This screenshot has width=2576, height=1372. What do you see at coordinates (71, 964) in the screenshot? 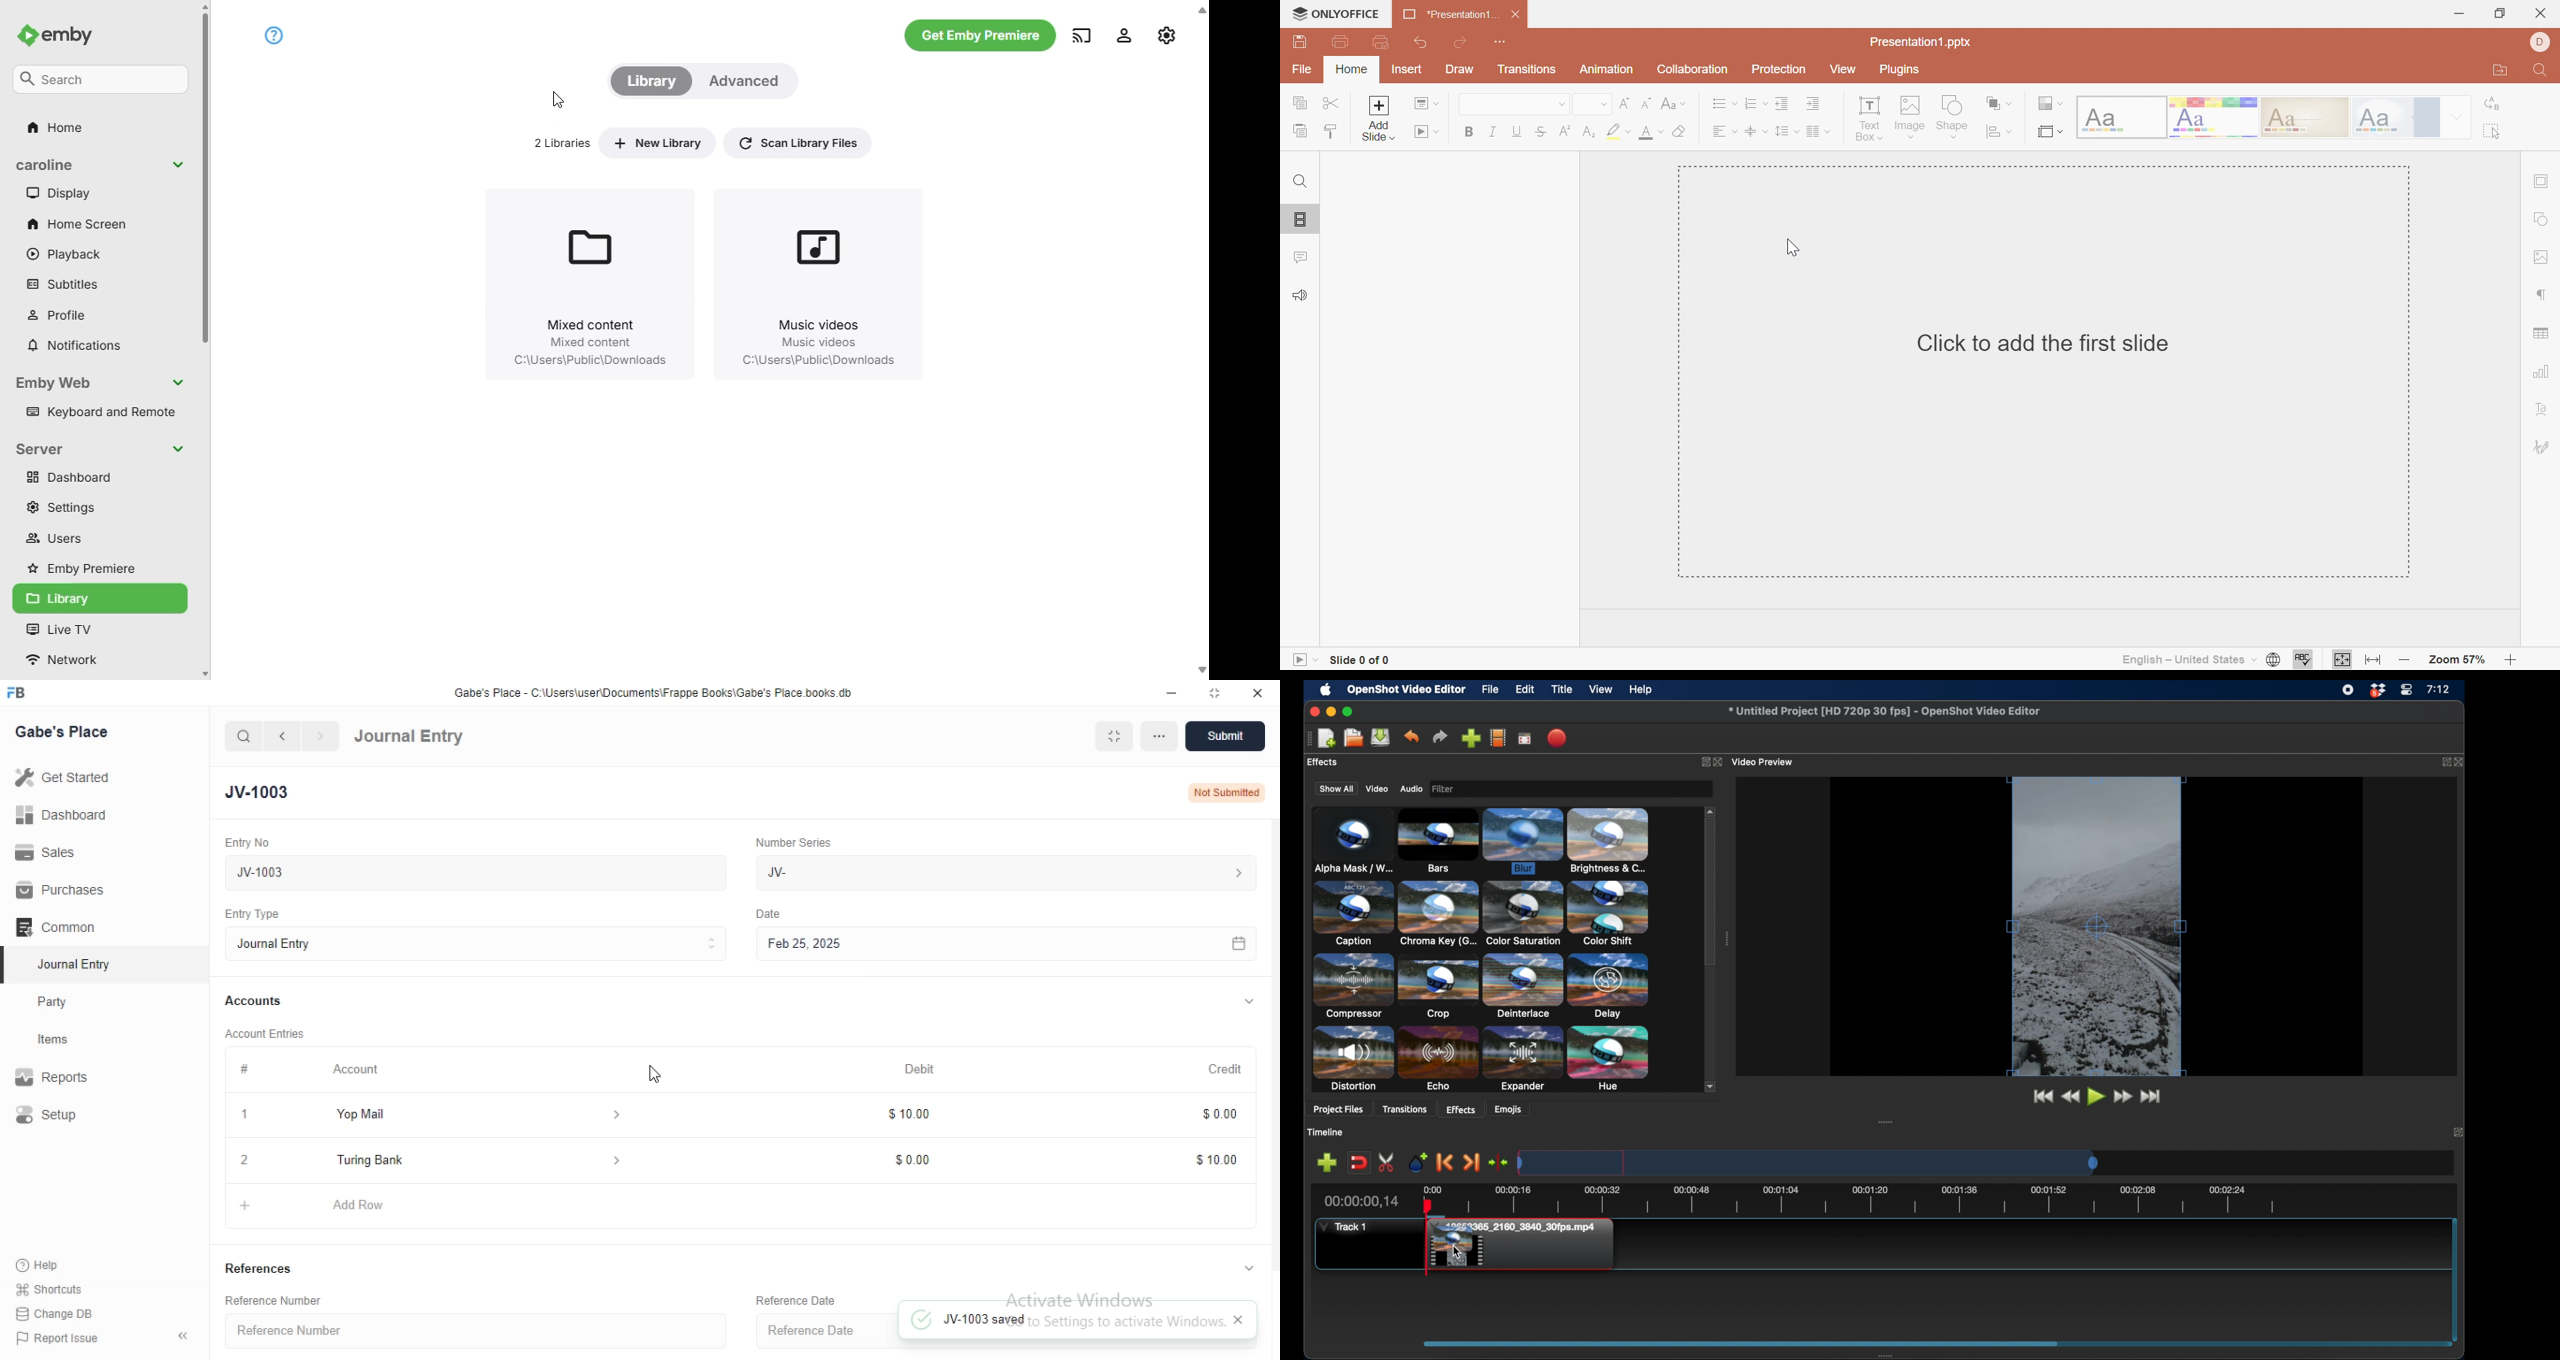
I see `Journal Entry` at bounding box center [71, 964].